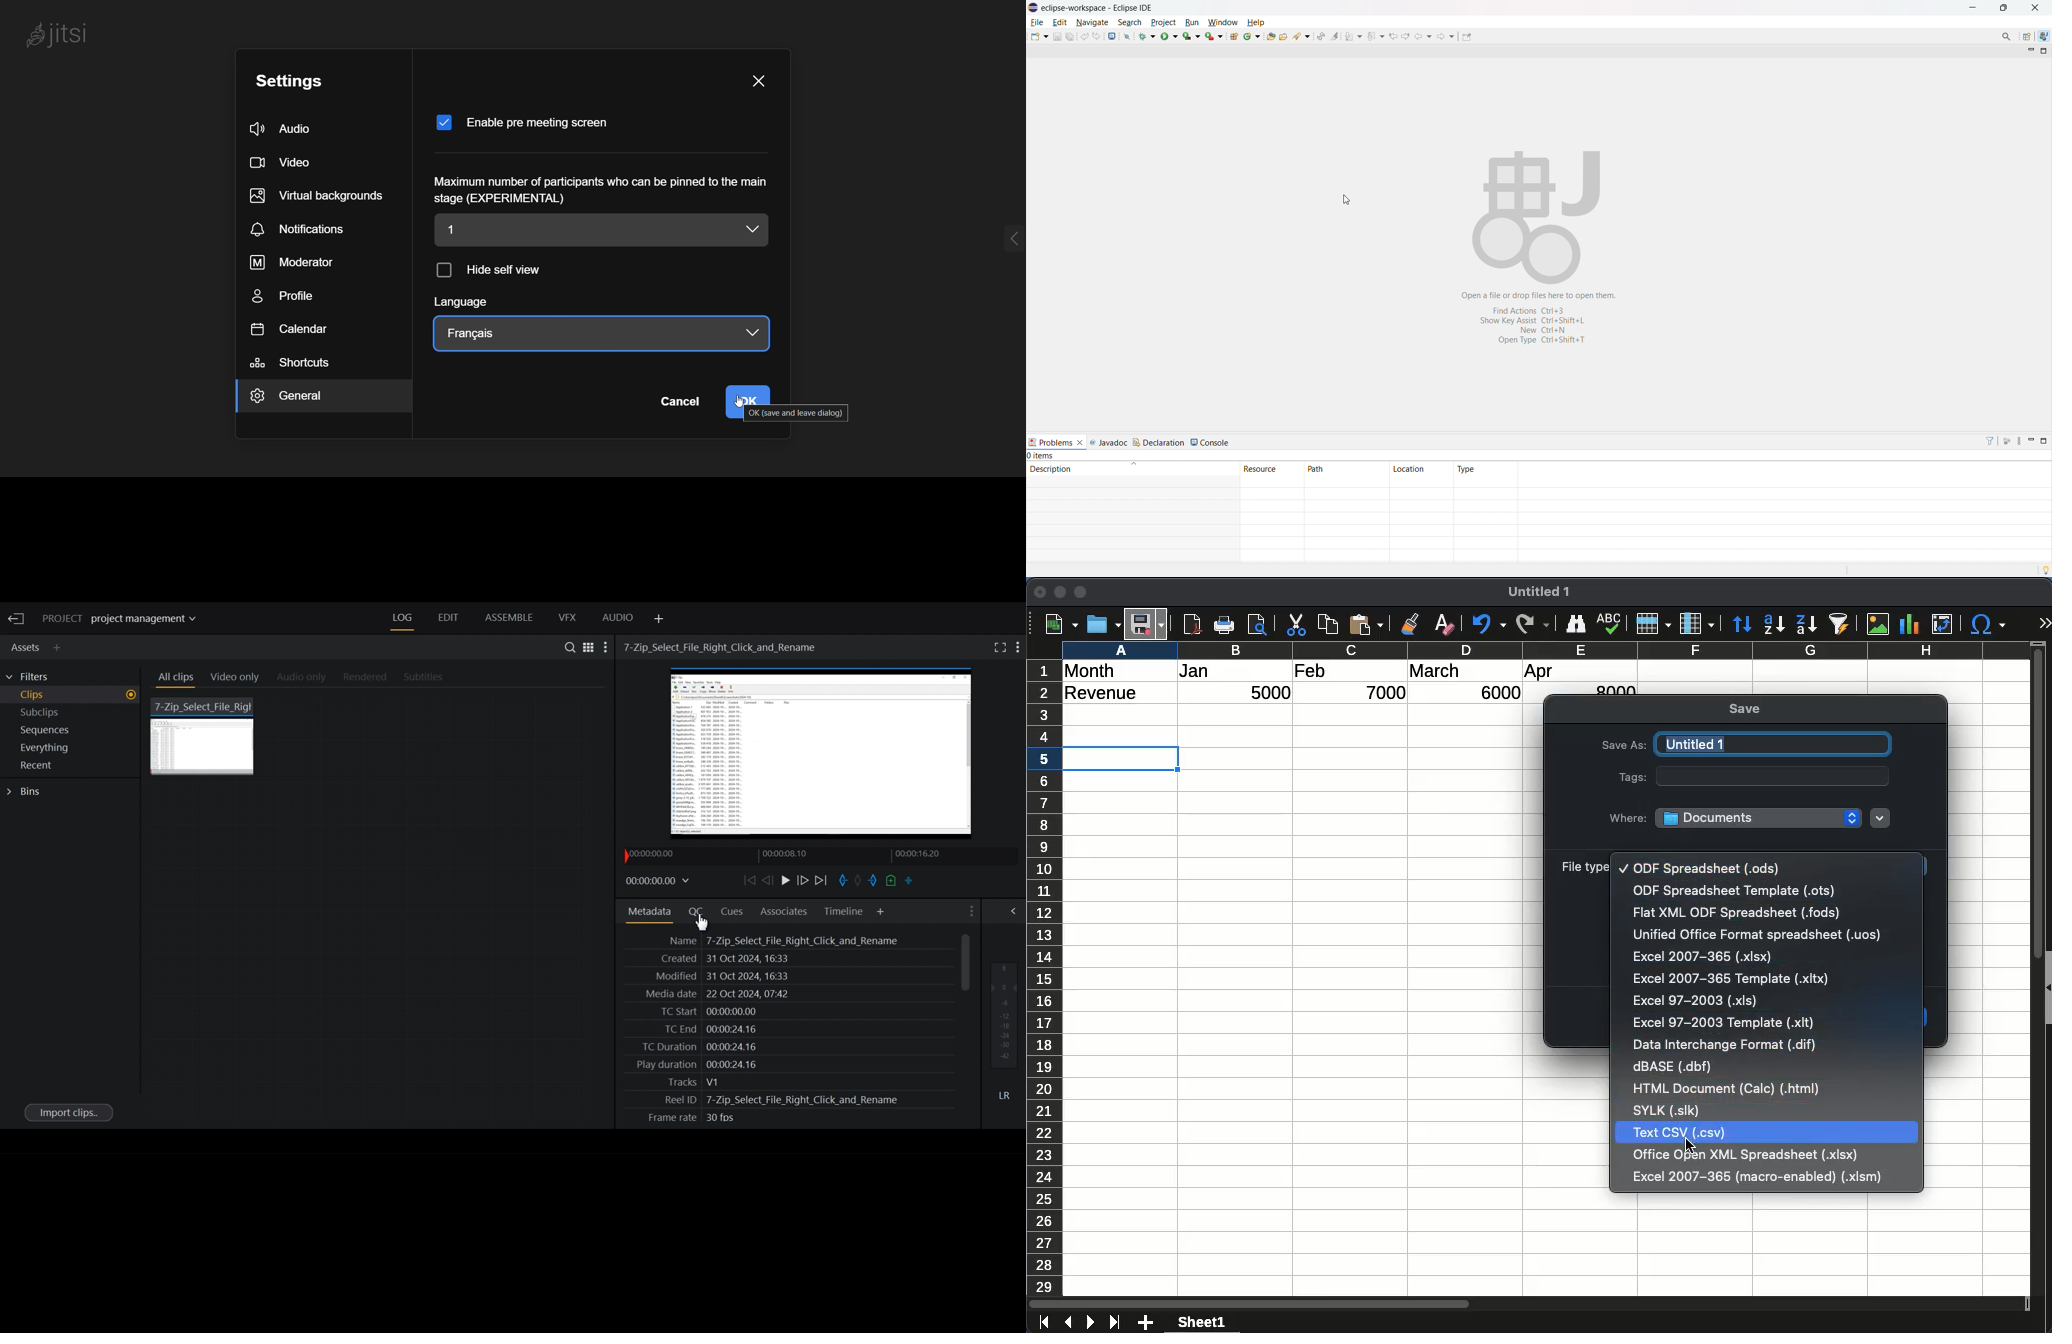 The width and height of the screenshot is (2072, 1344). What do you see at coordinates (758, 83) in the screenshot?
I see `close` at bounding box center [758, 83].